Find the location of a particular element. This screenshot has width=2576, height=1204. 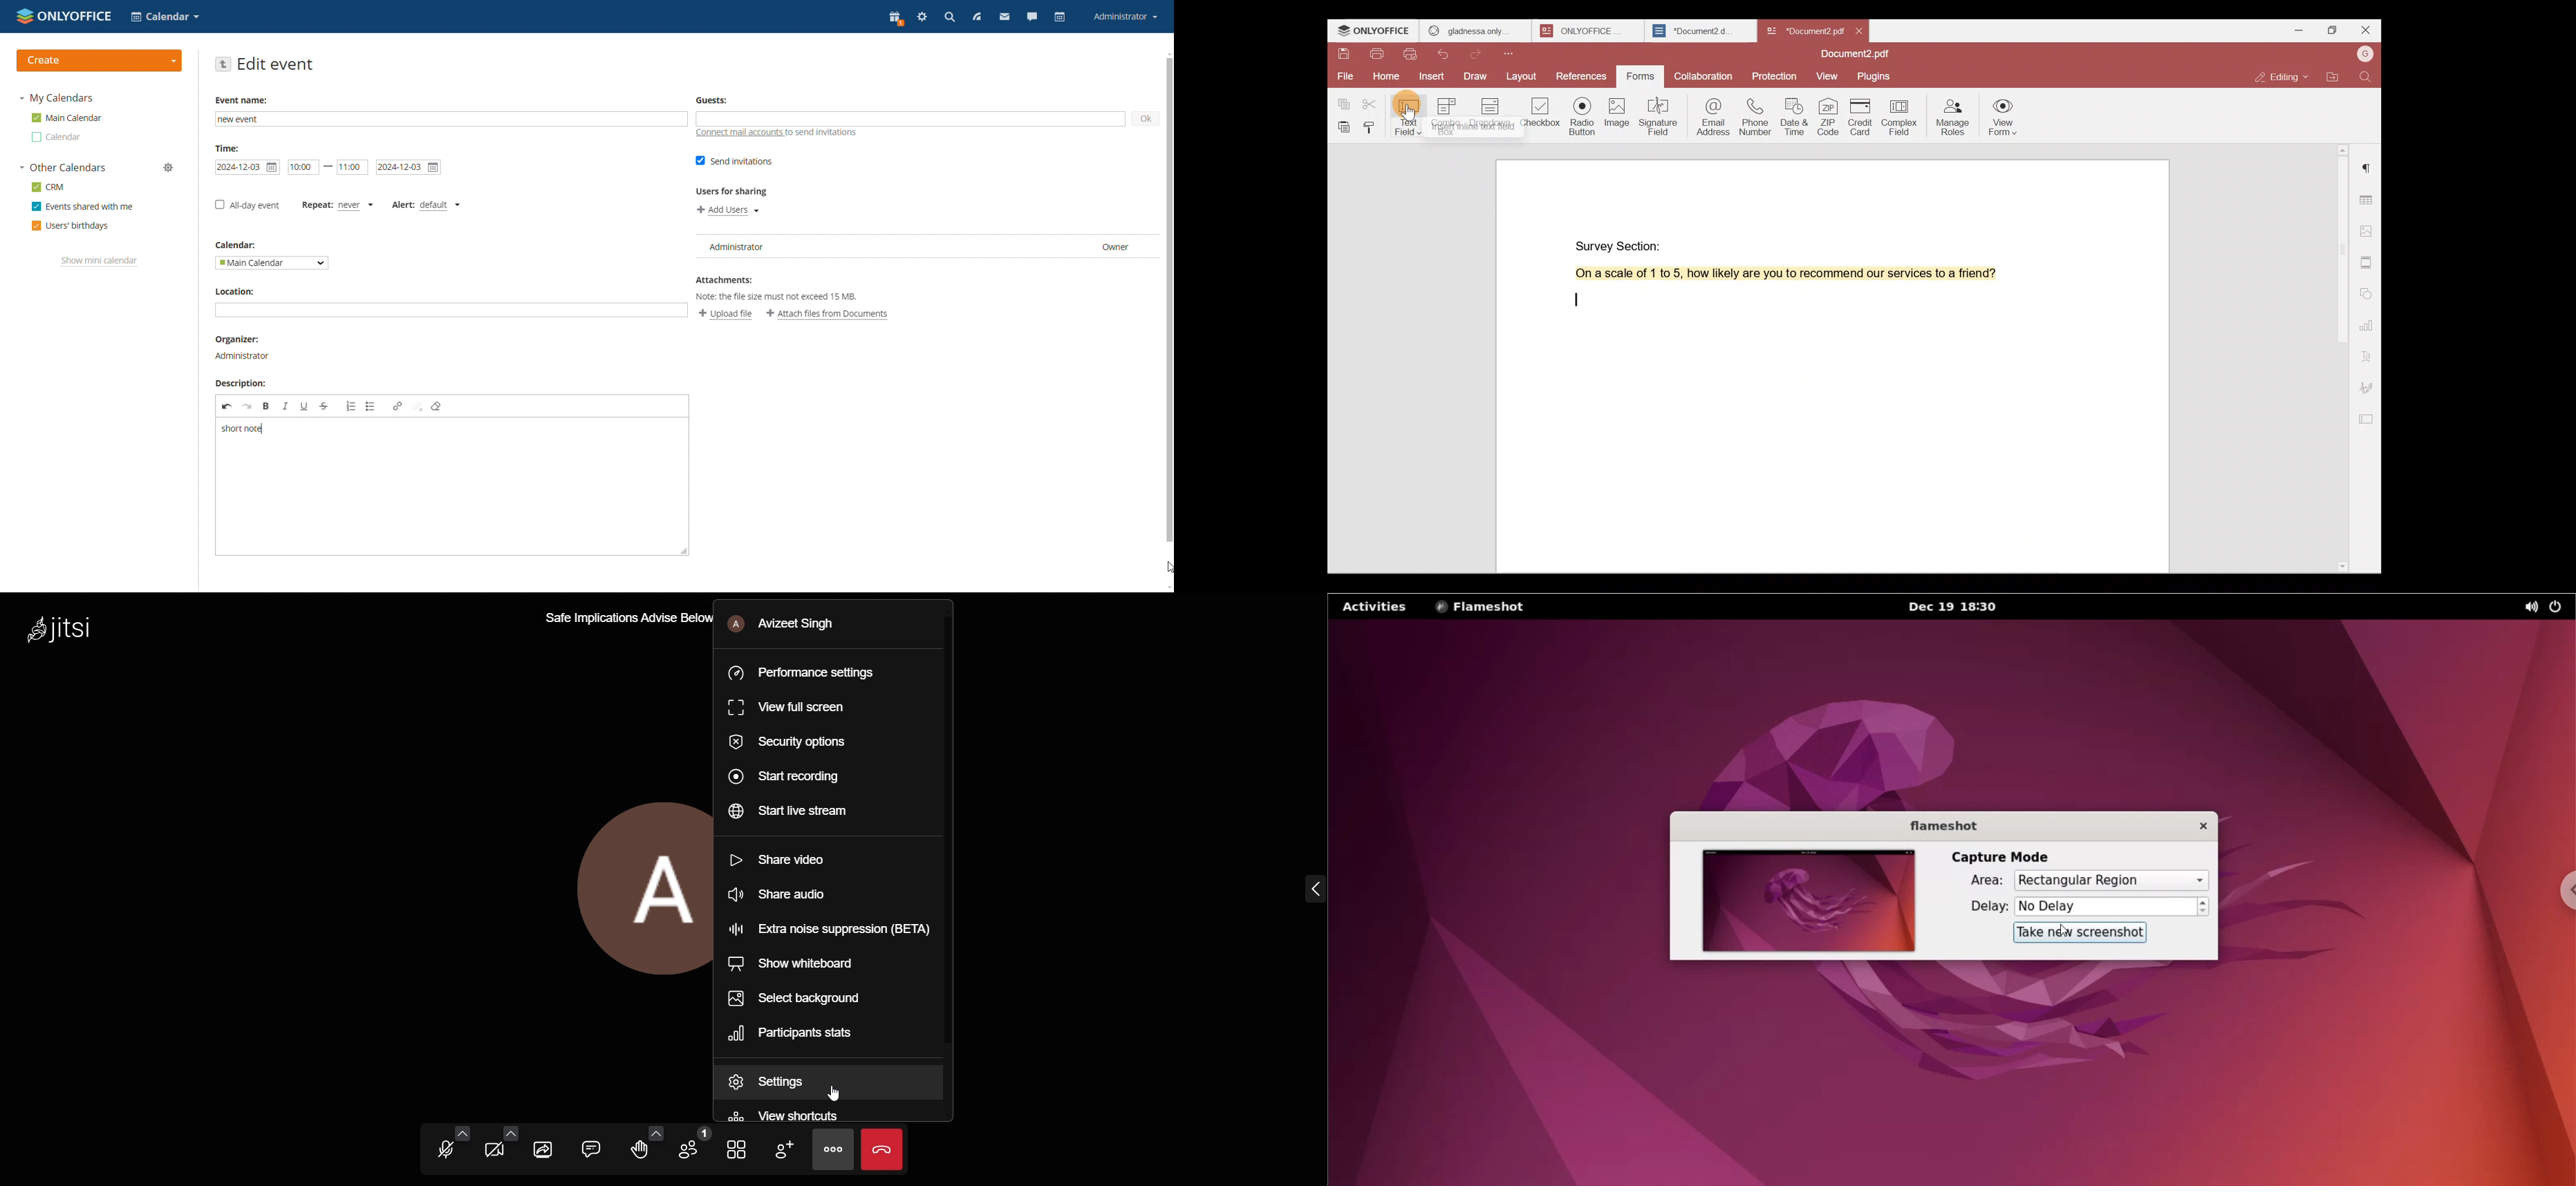

crm is located at coordinates (48, 186).